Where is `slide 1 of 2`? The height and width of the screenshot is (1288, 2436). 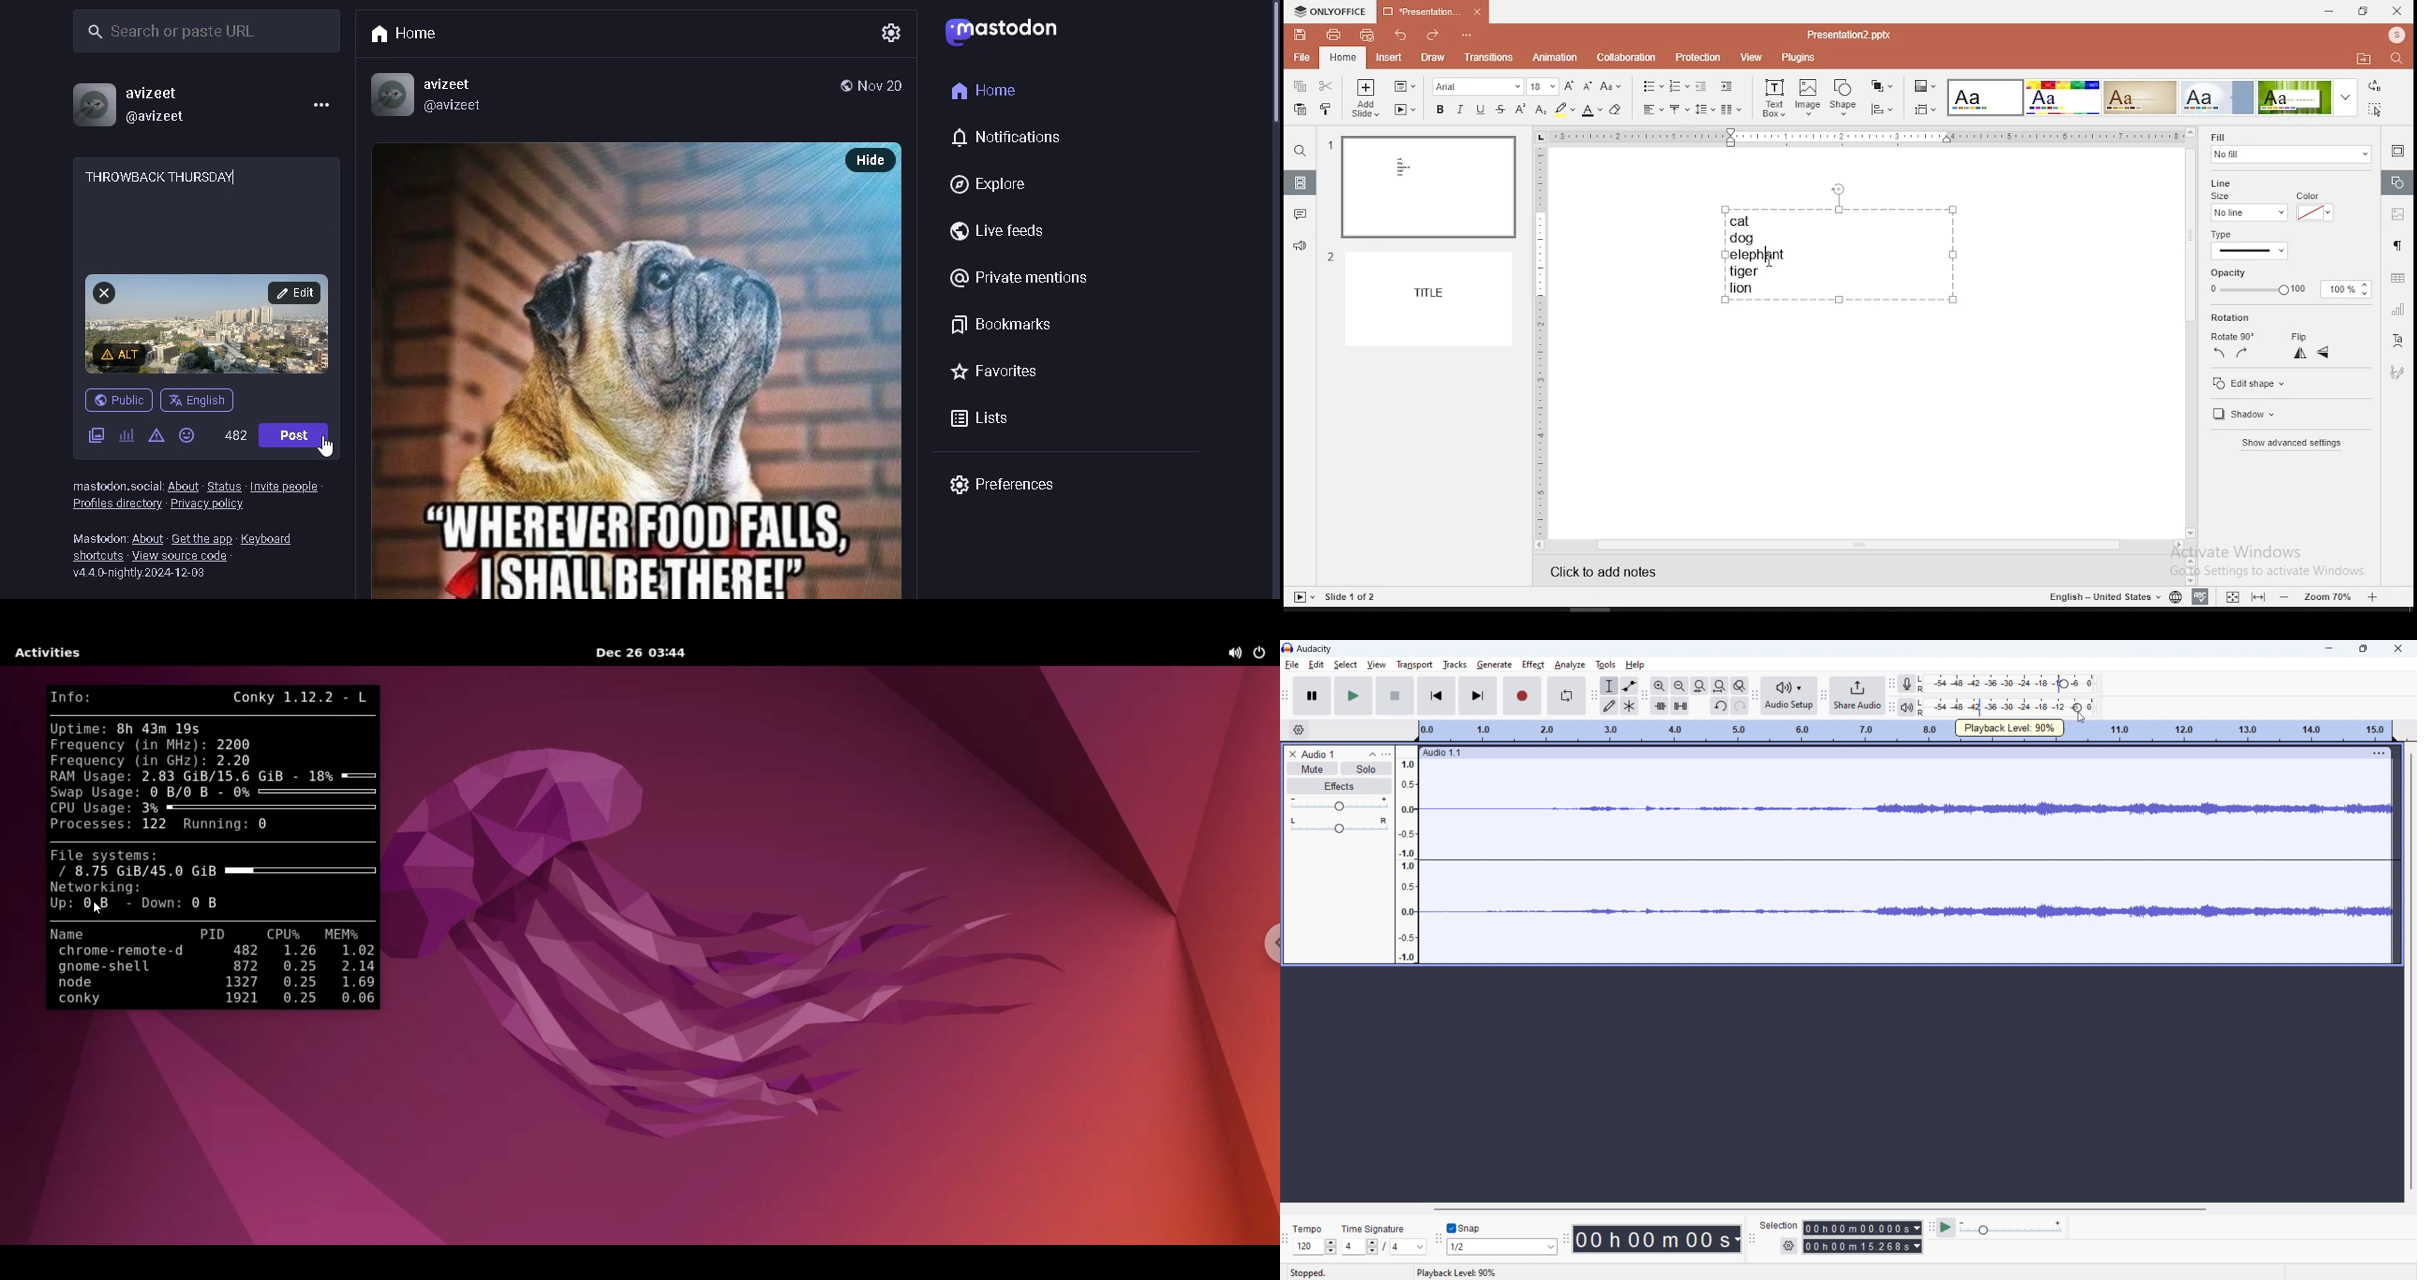
slide 1 of 2 is located at coordinates (1348, 598).